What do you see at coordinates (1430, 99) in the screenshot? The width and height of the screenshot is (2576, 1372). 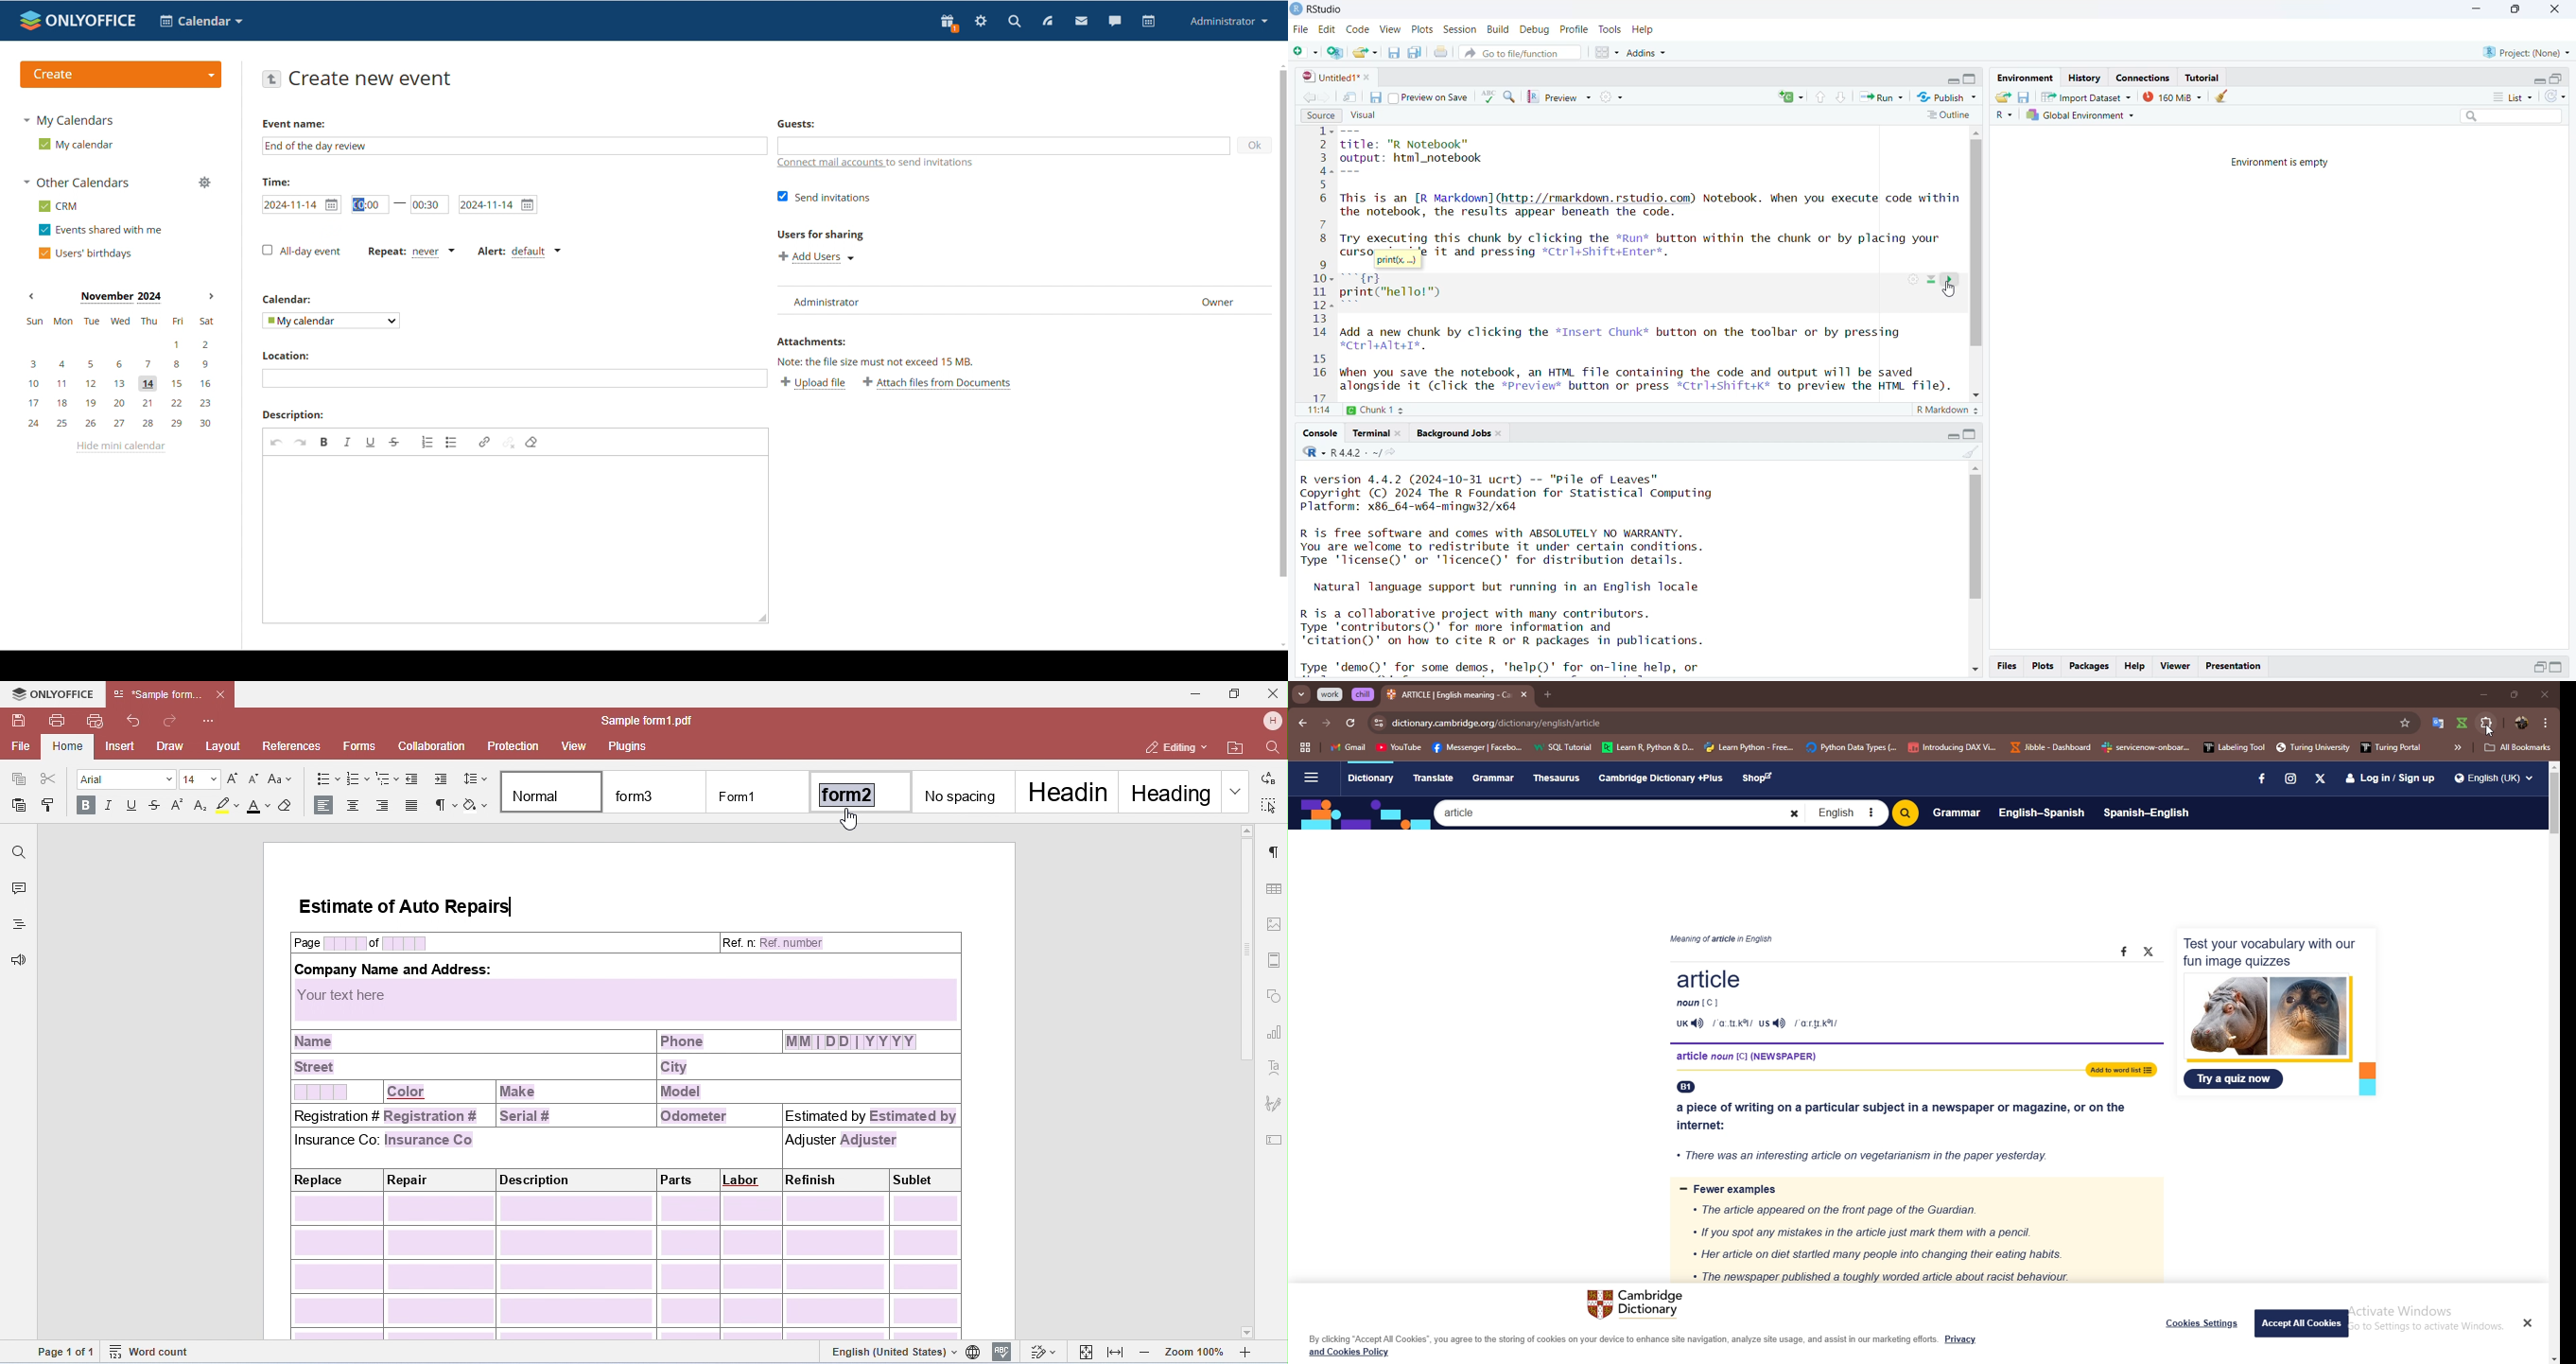 I see `preview on save` at bounding box center [1430, 99].